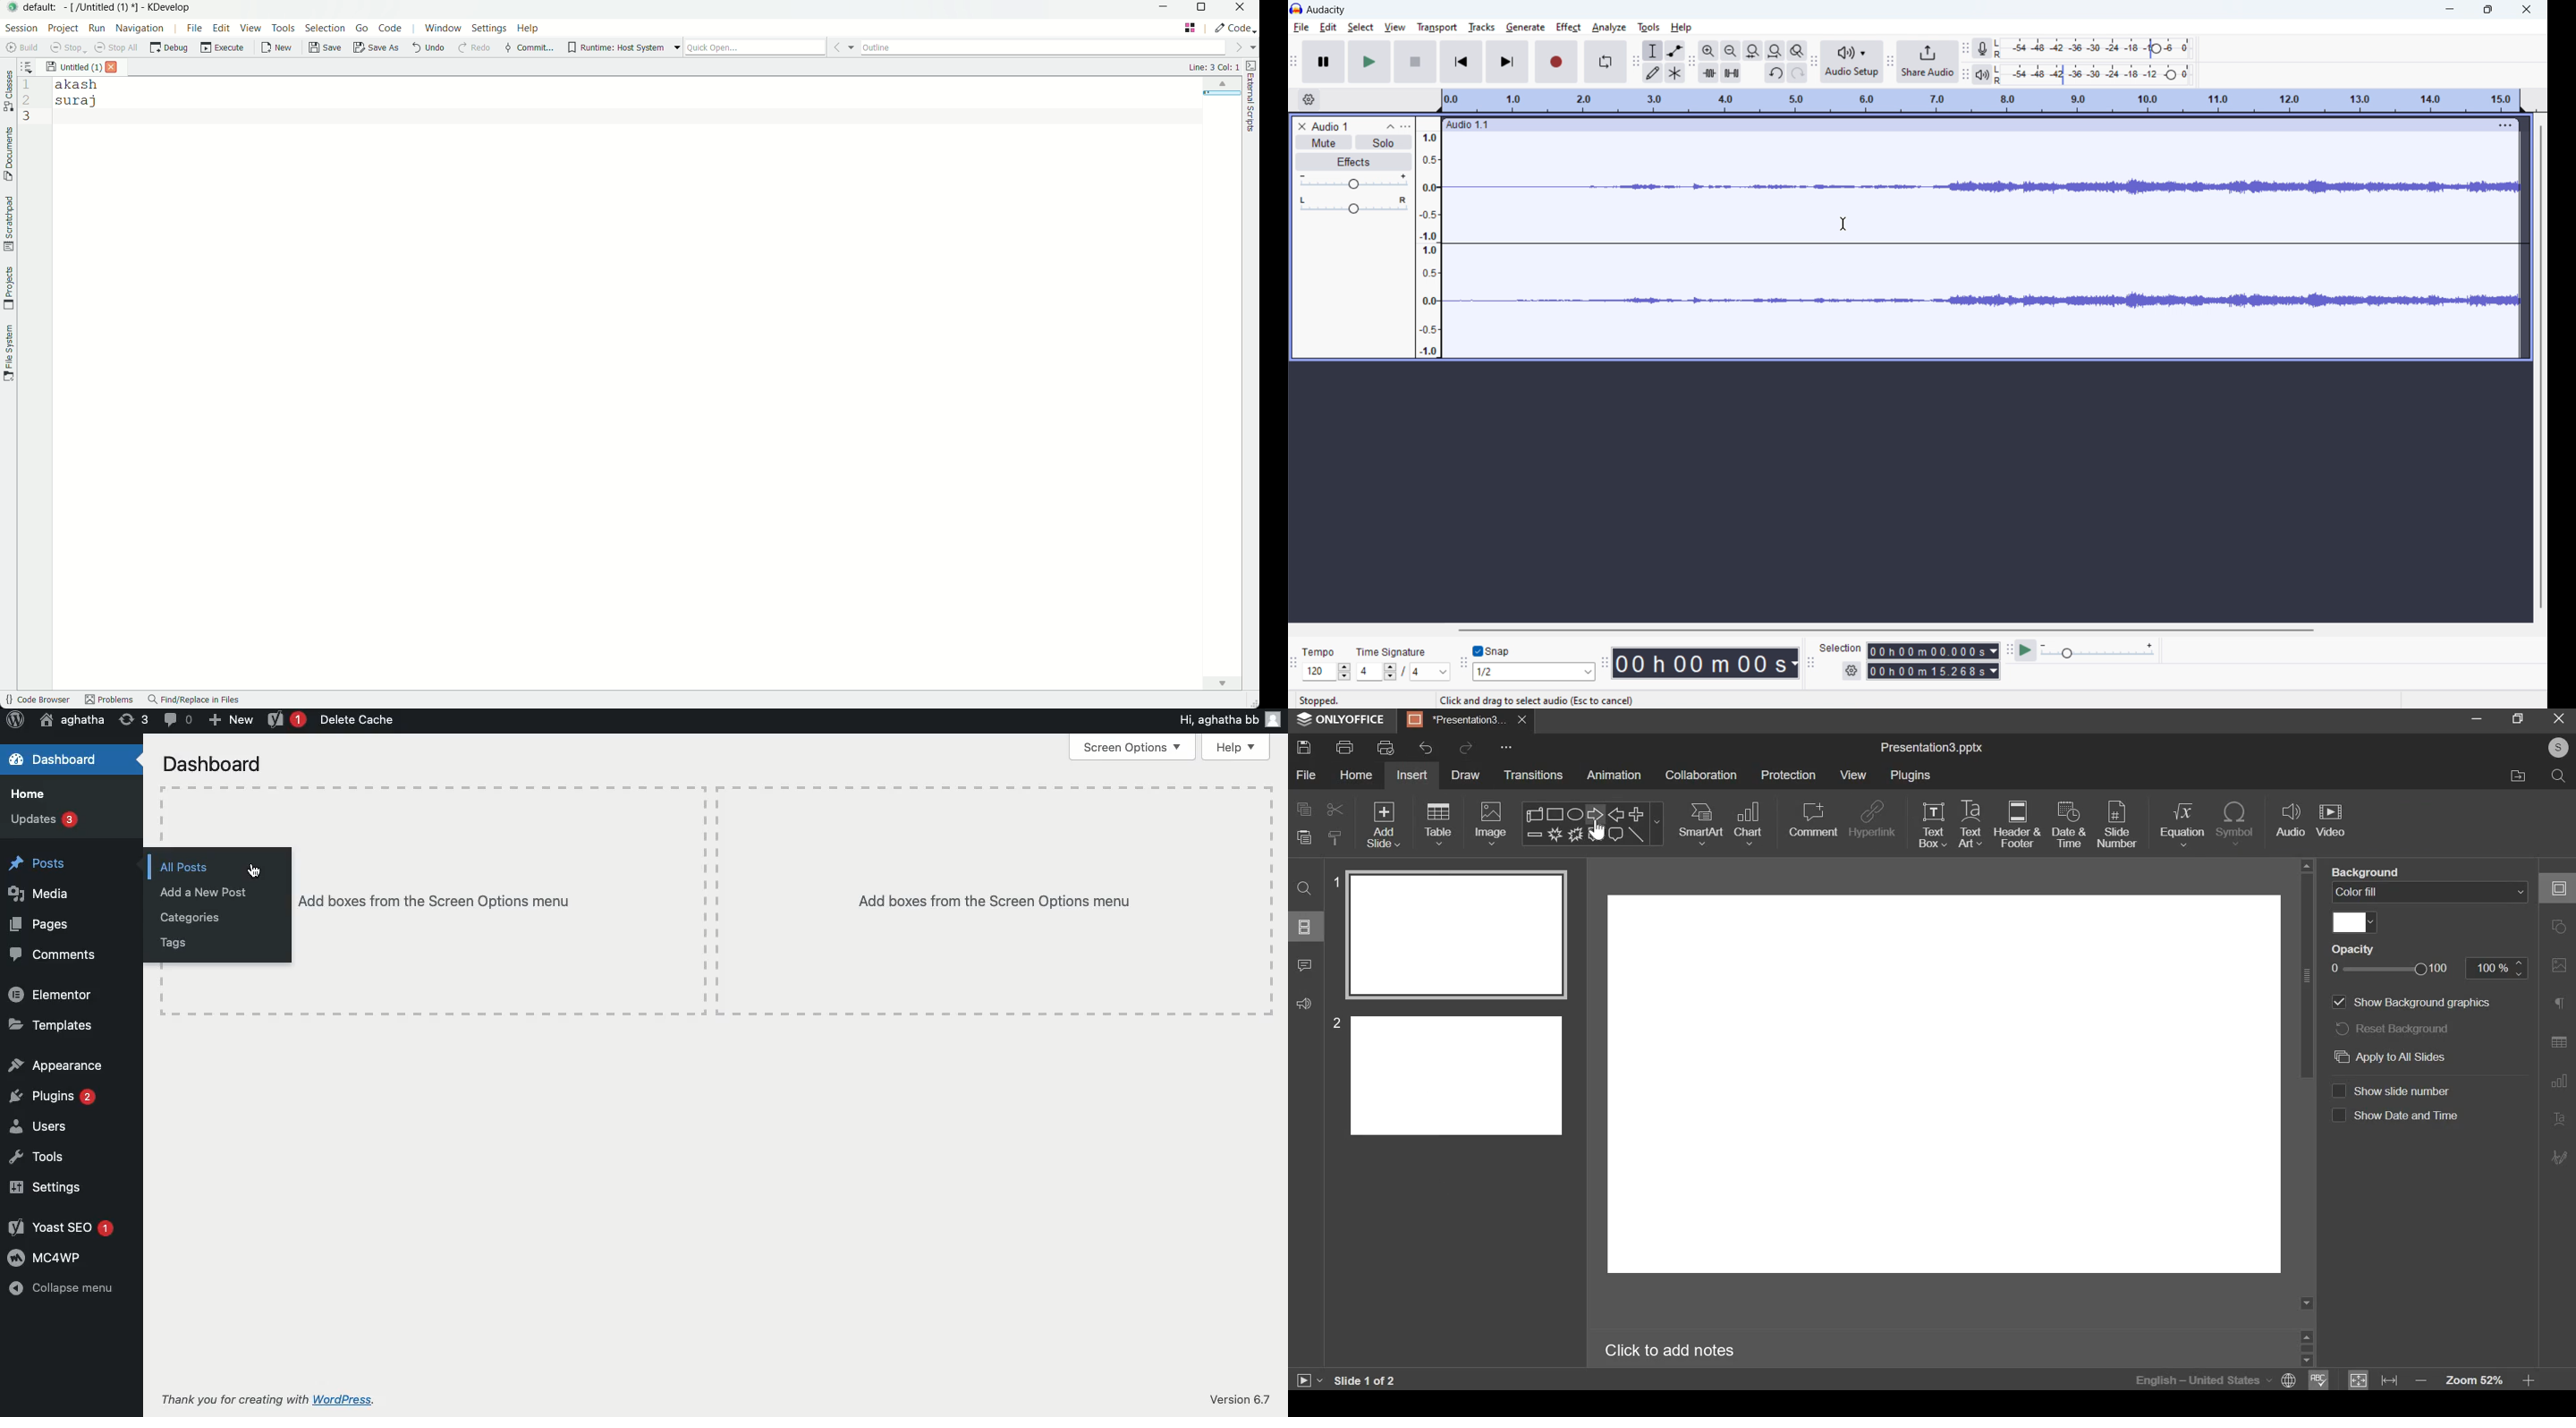 This screenshot has width=2576, height=1428. I want to click on playback speed, so click(2098, 651).